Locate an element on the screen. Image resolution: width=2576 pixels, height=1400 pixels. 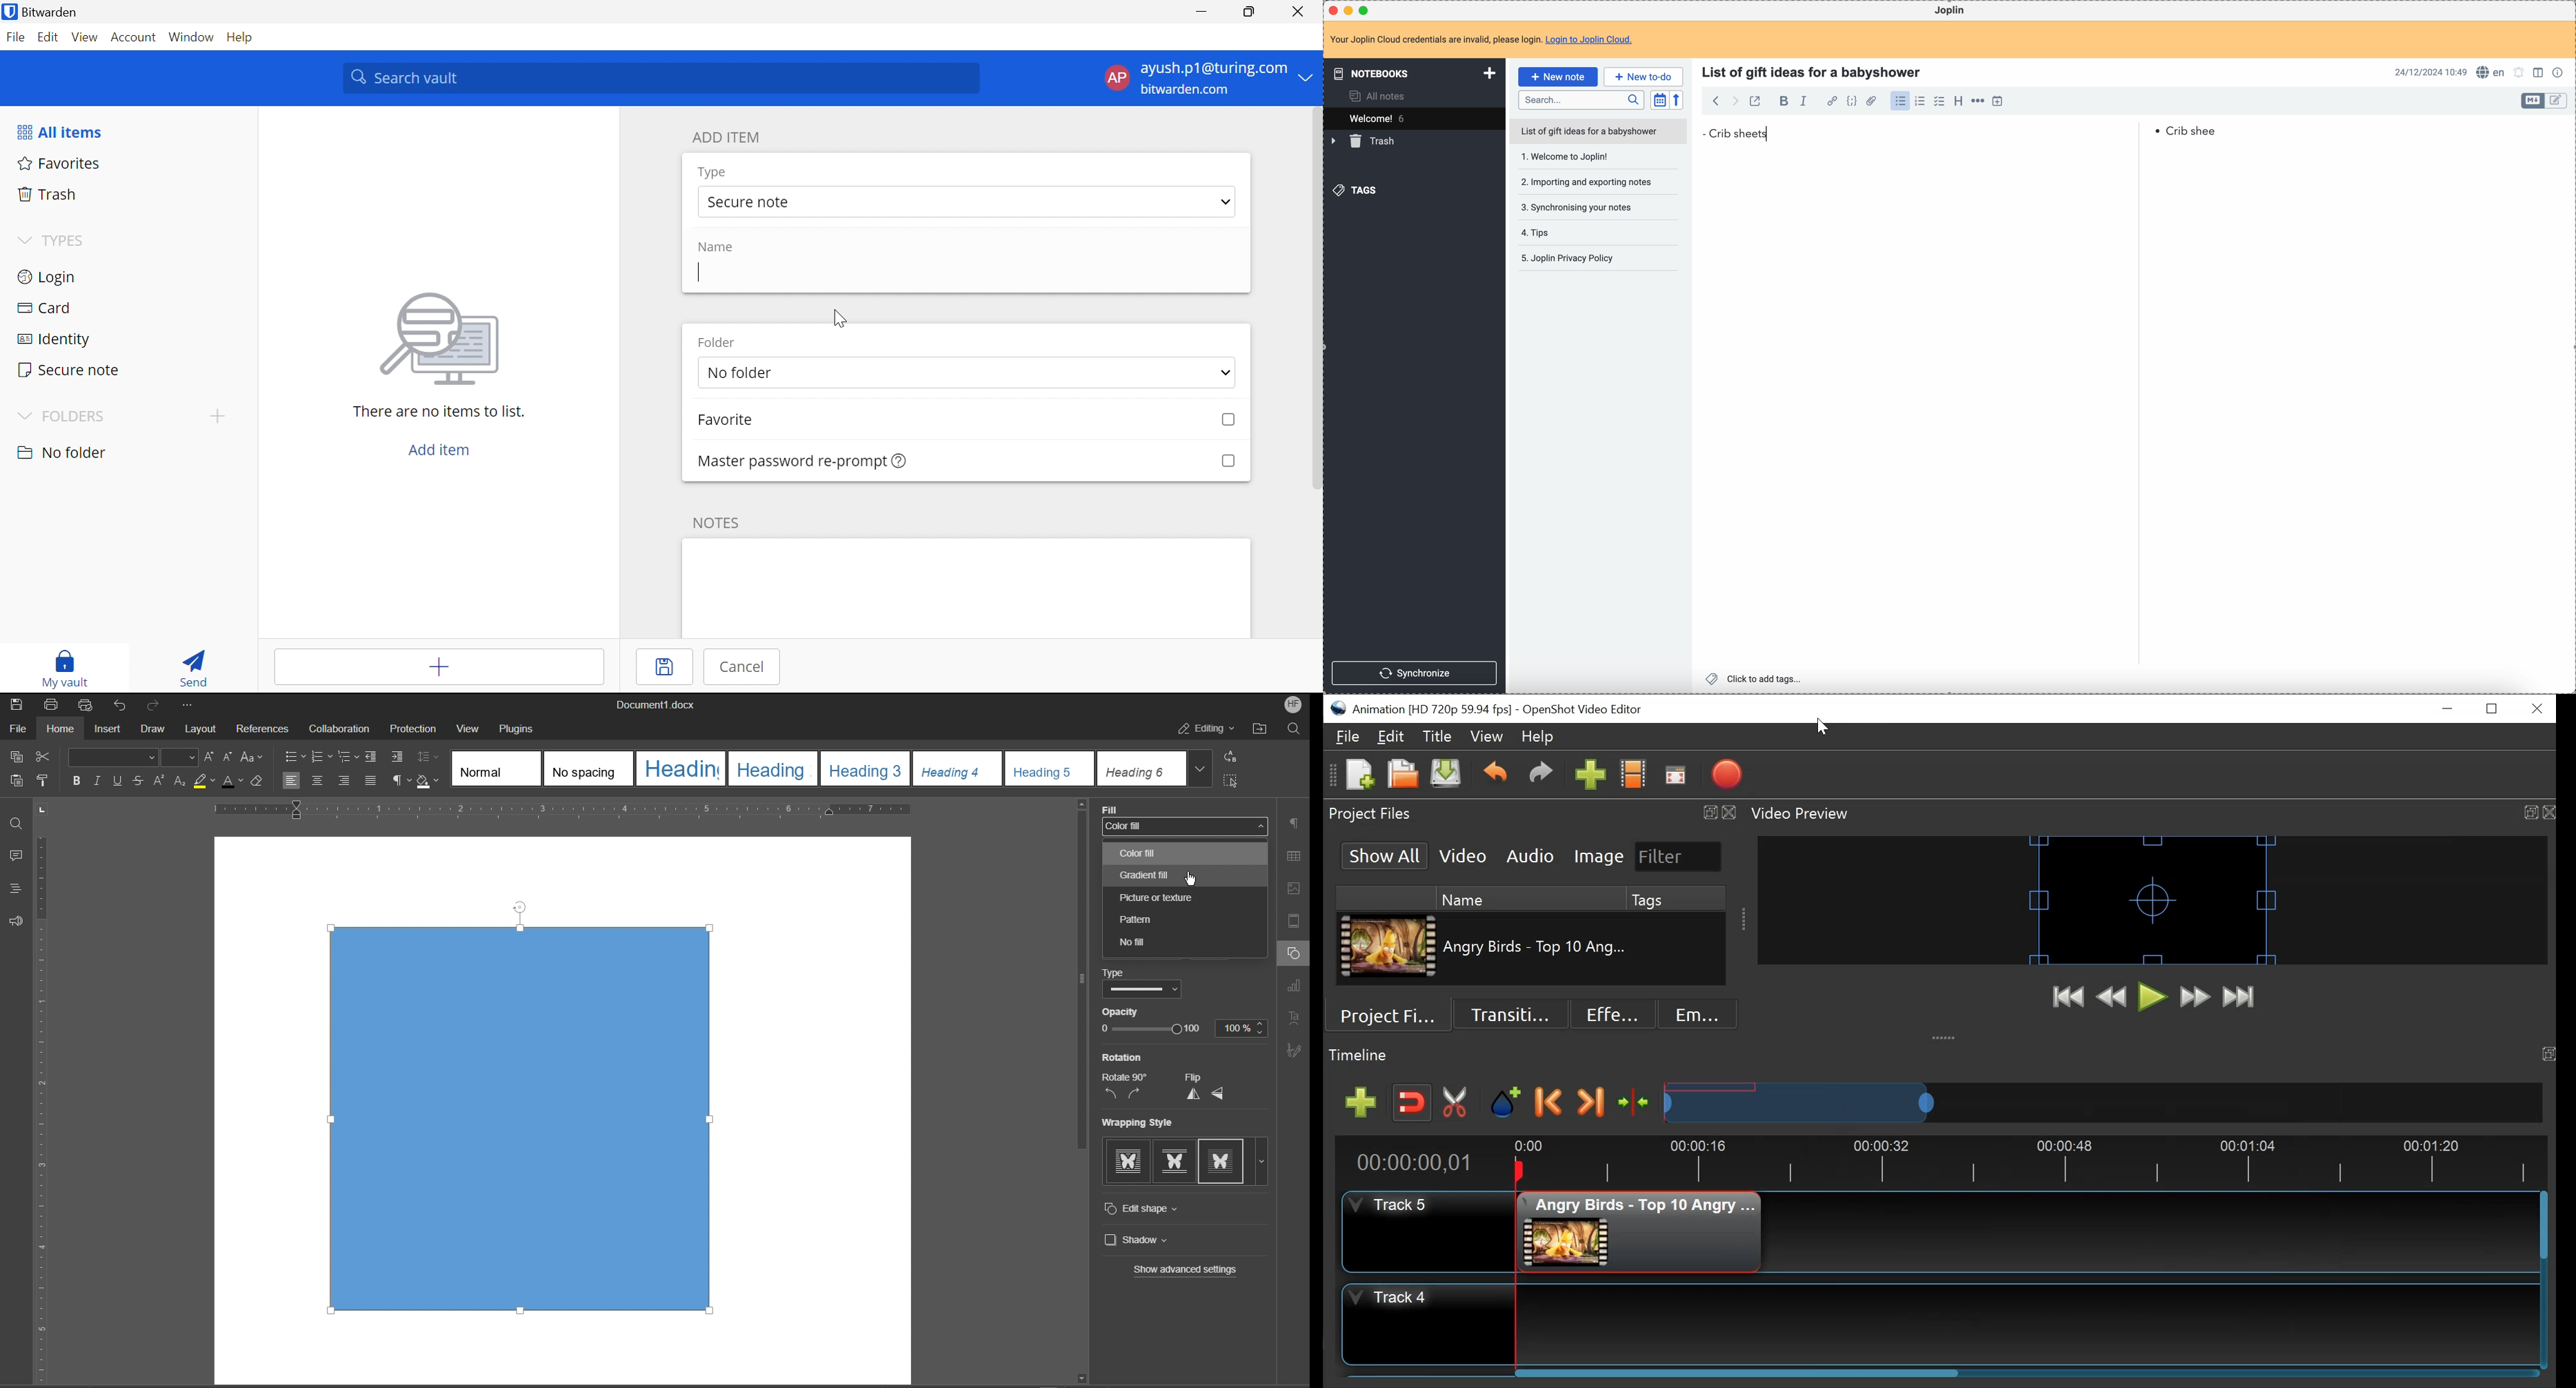
Search is located at coordinates (1296, 729).